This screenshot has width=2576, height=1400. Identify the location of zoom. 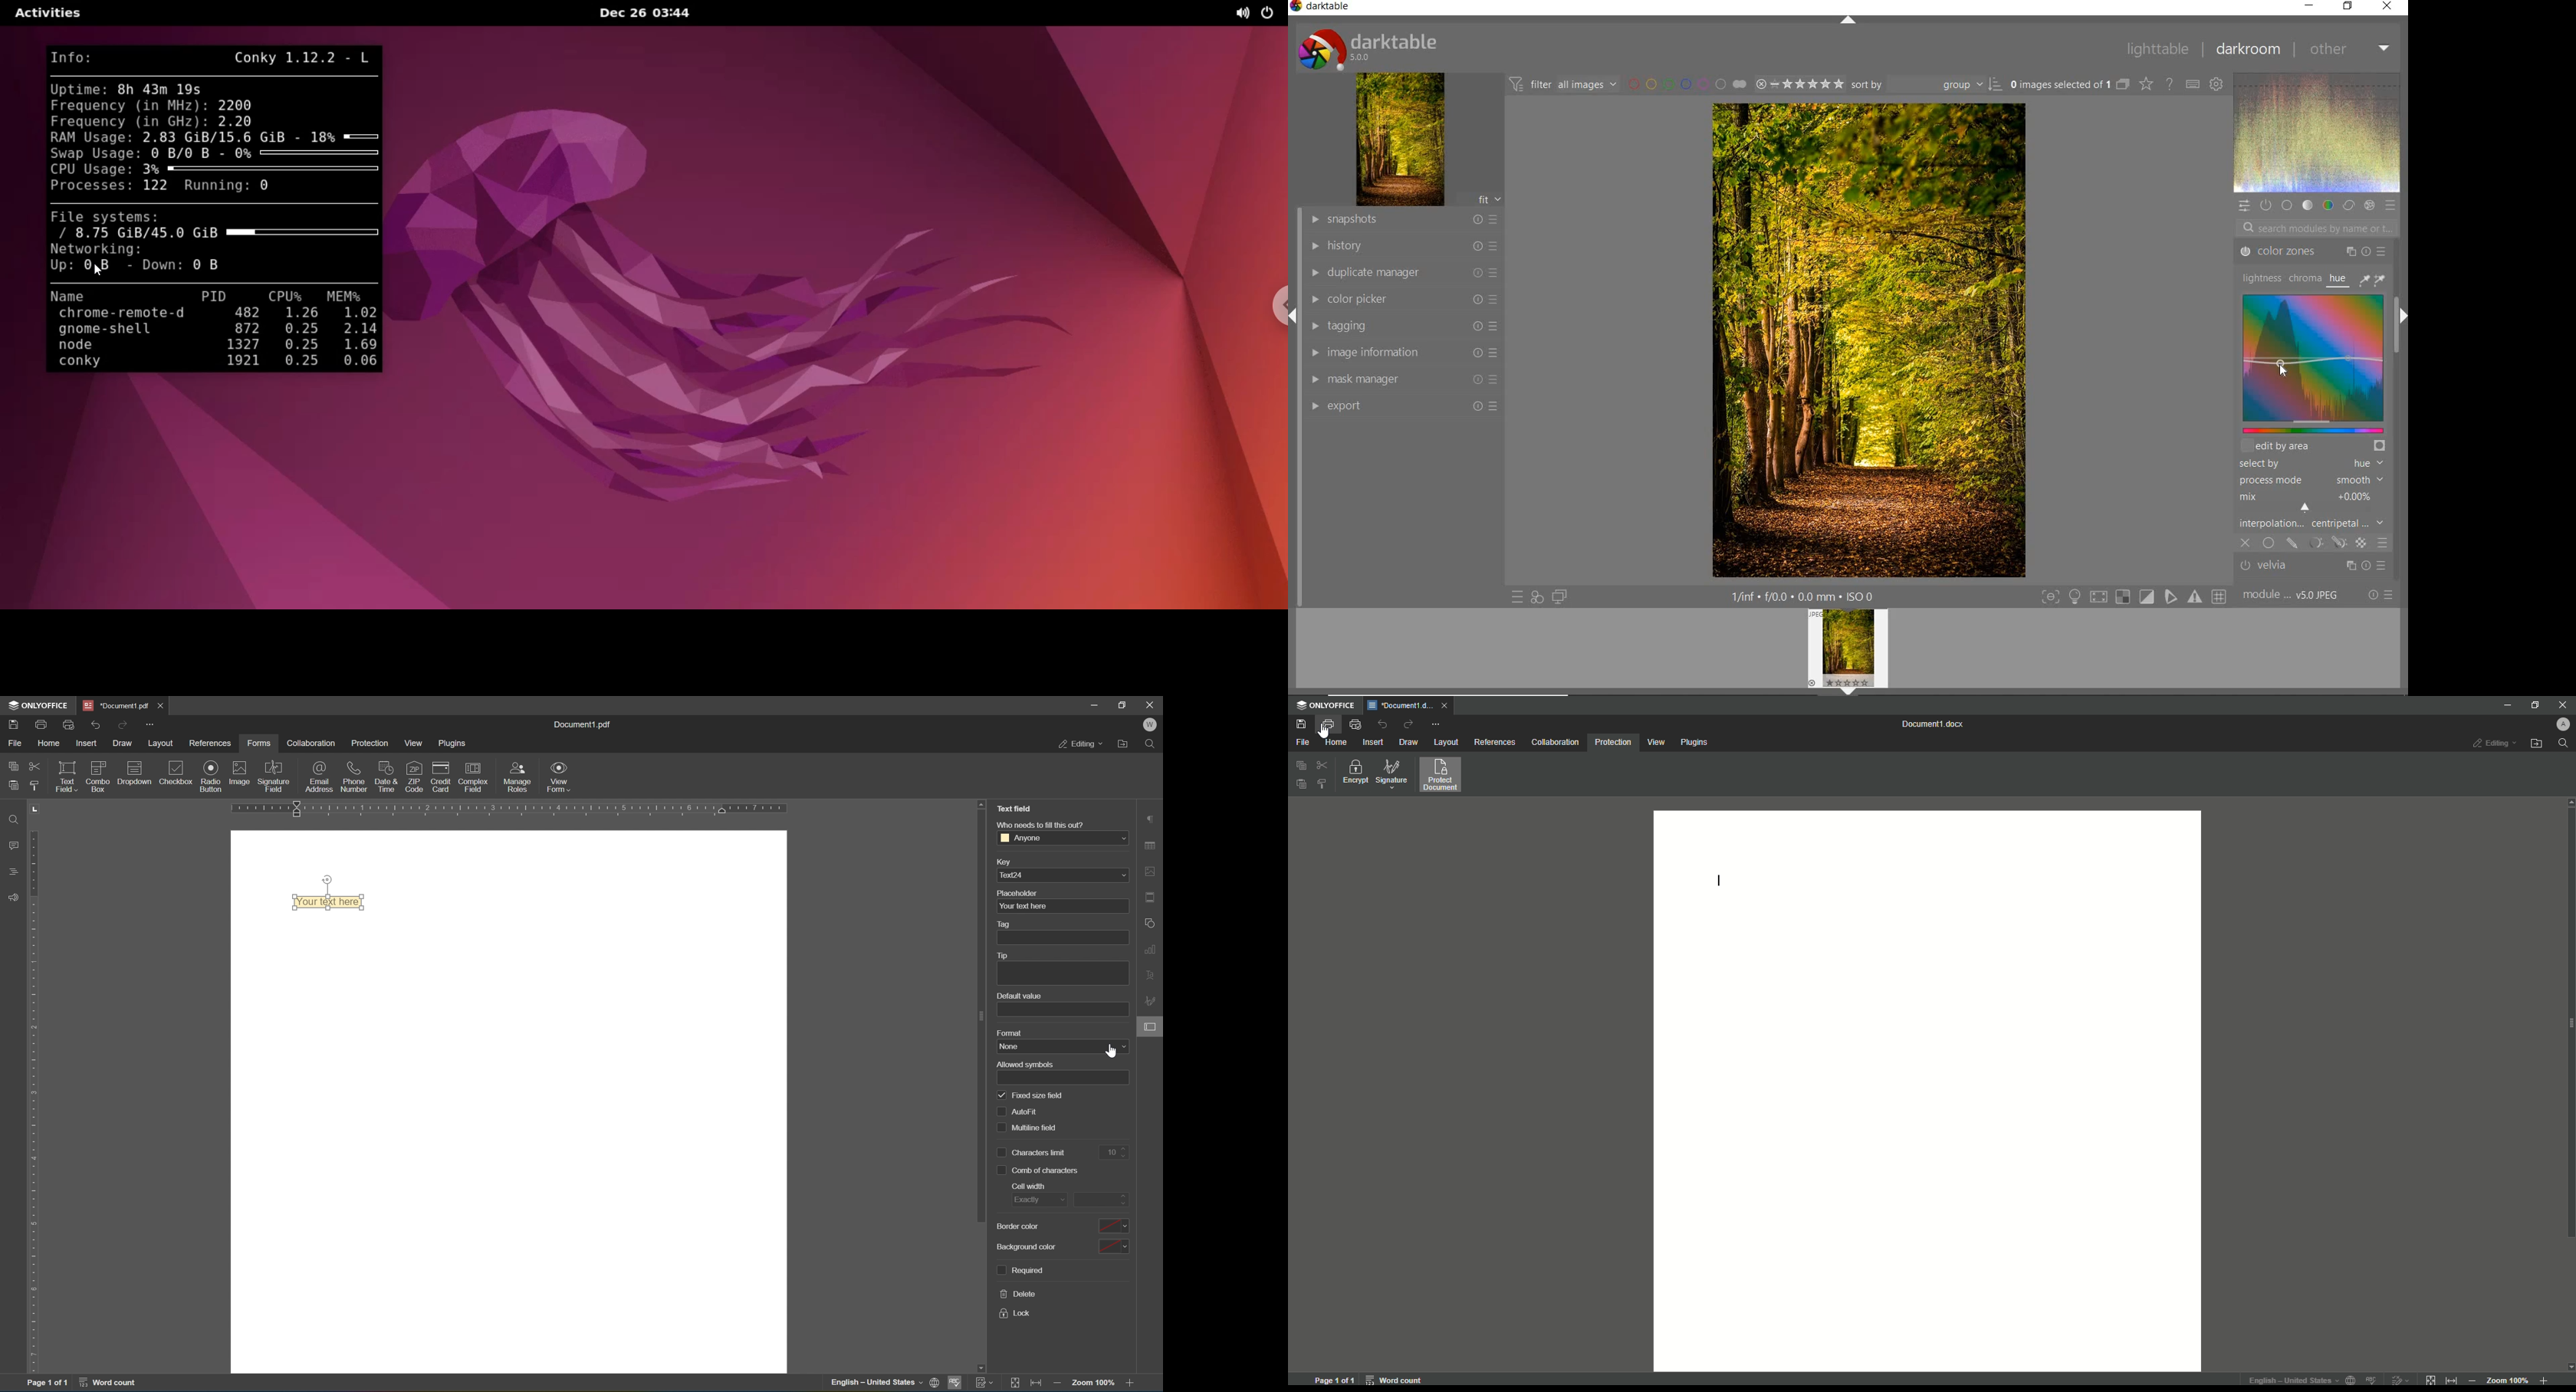
(2508, 1379).